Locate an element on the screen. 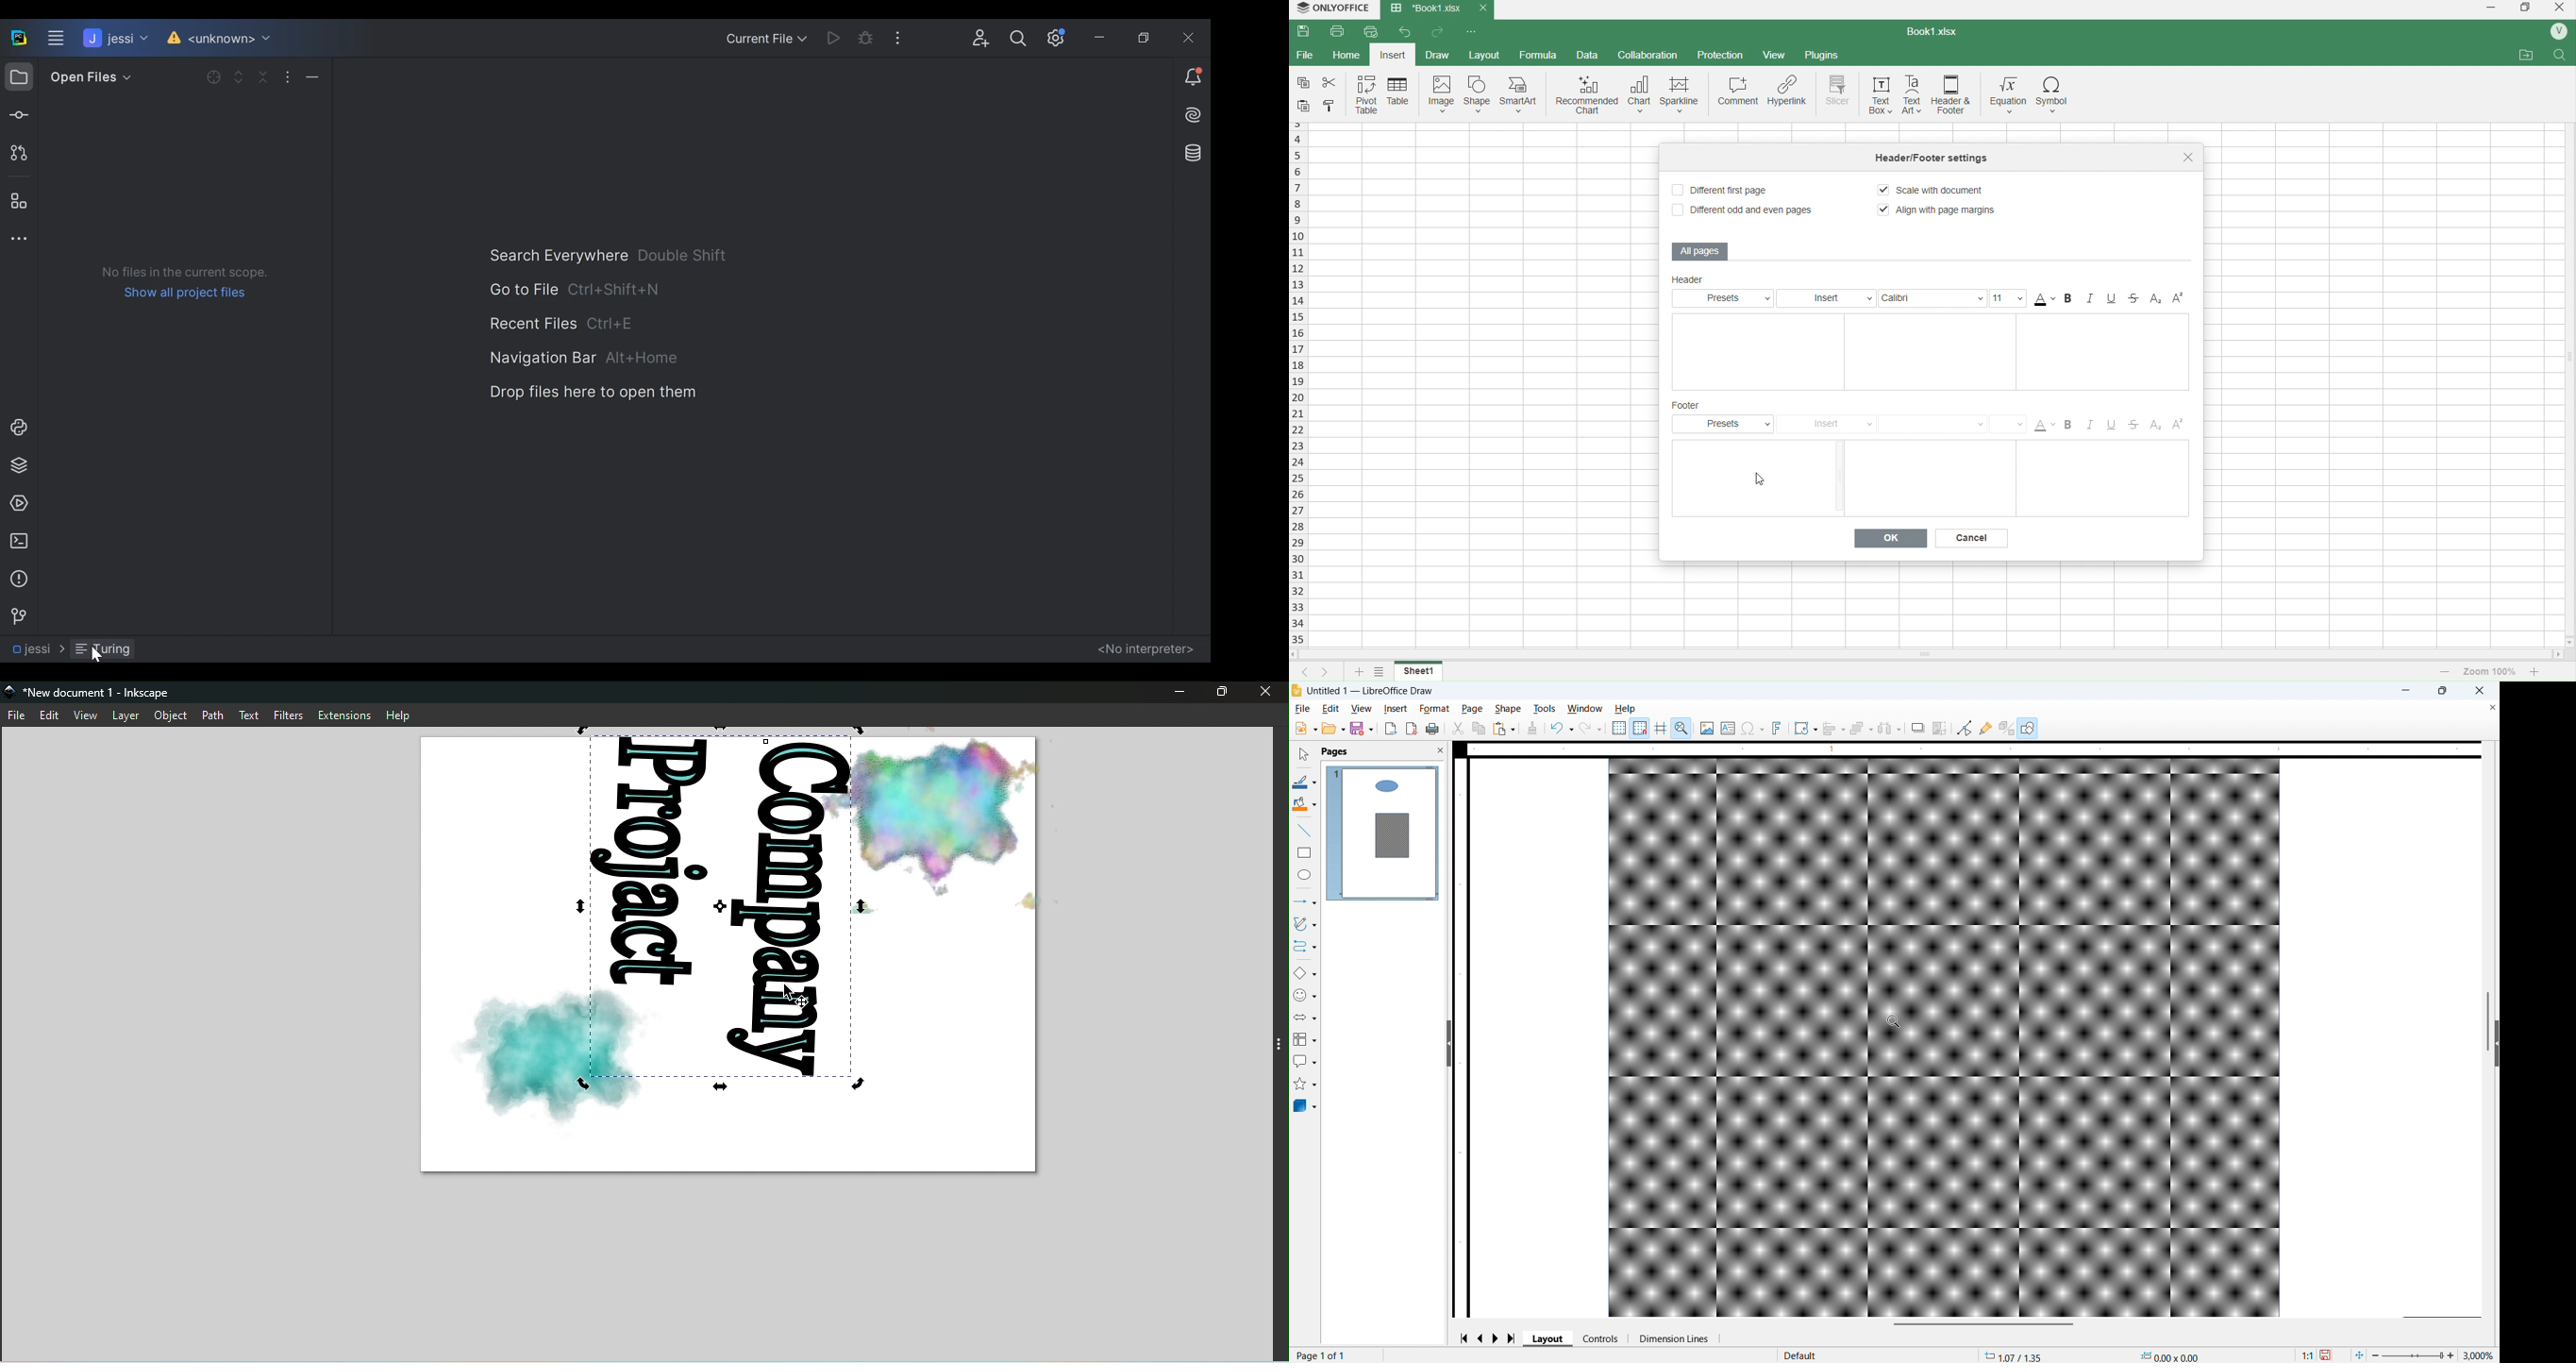 This screenshot has height=1372, width=2576. Search is located at coordinates (1019, 37).